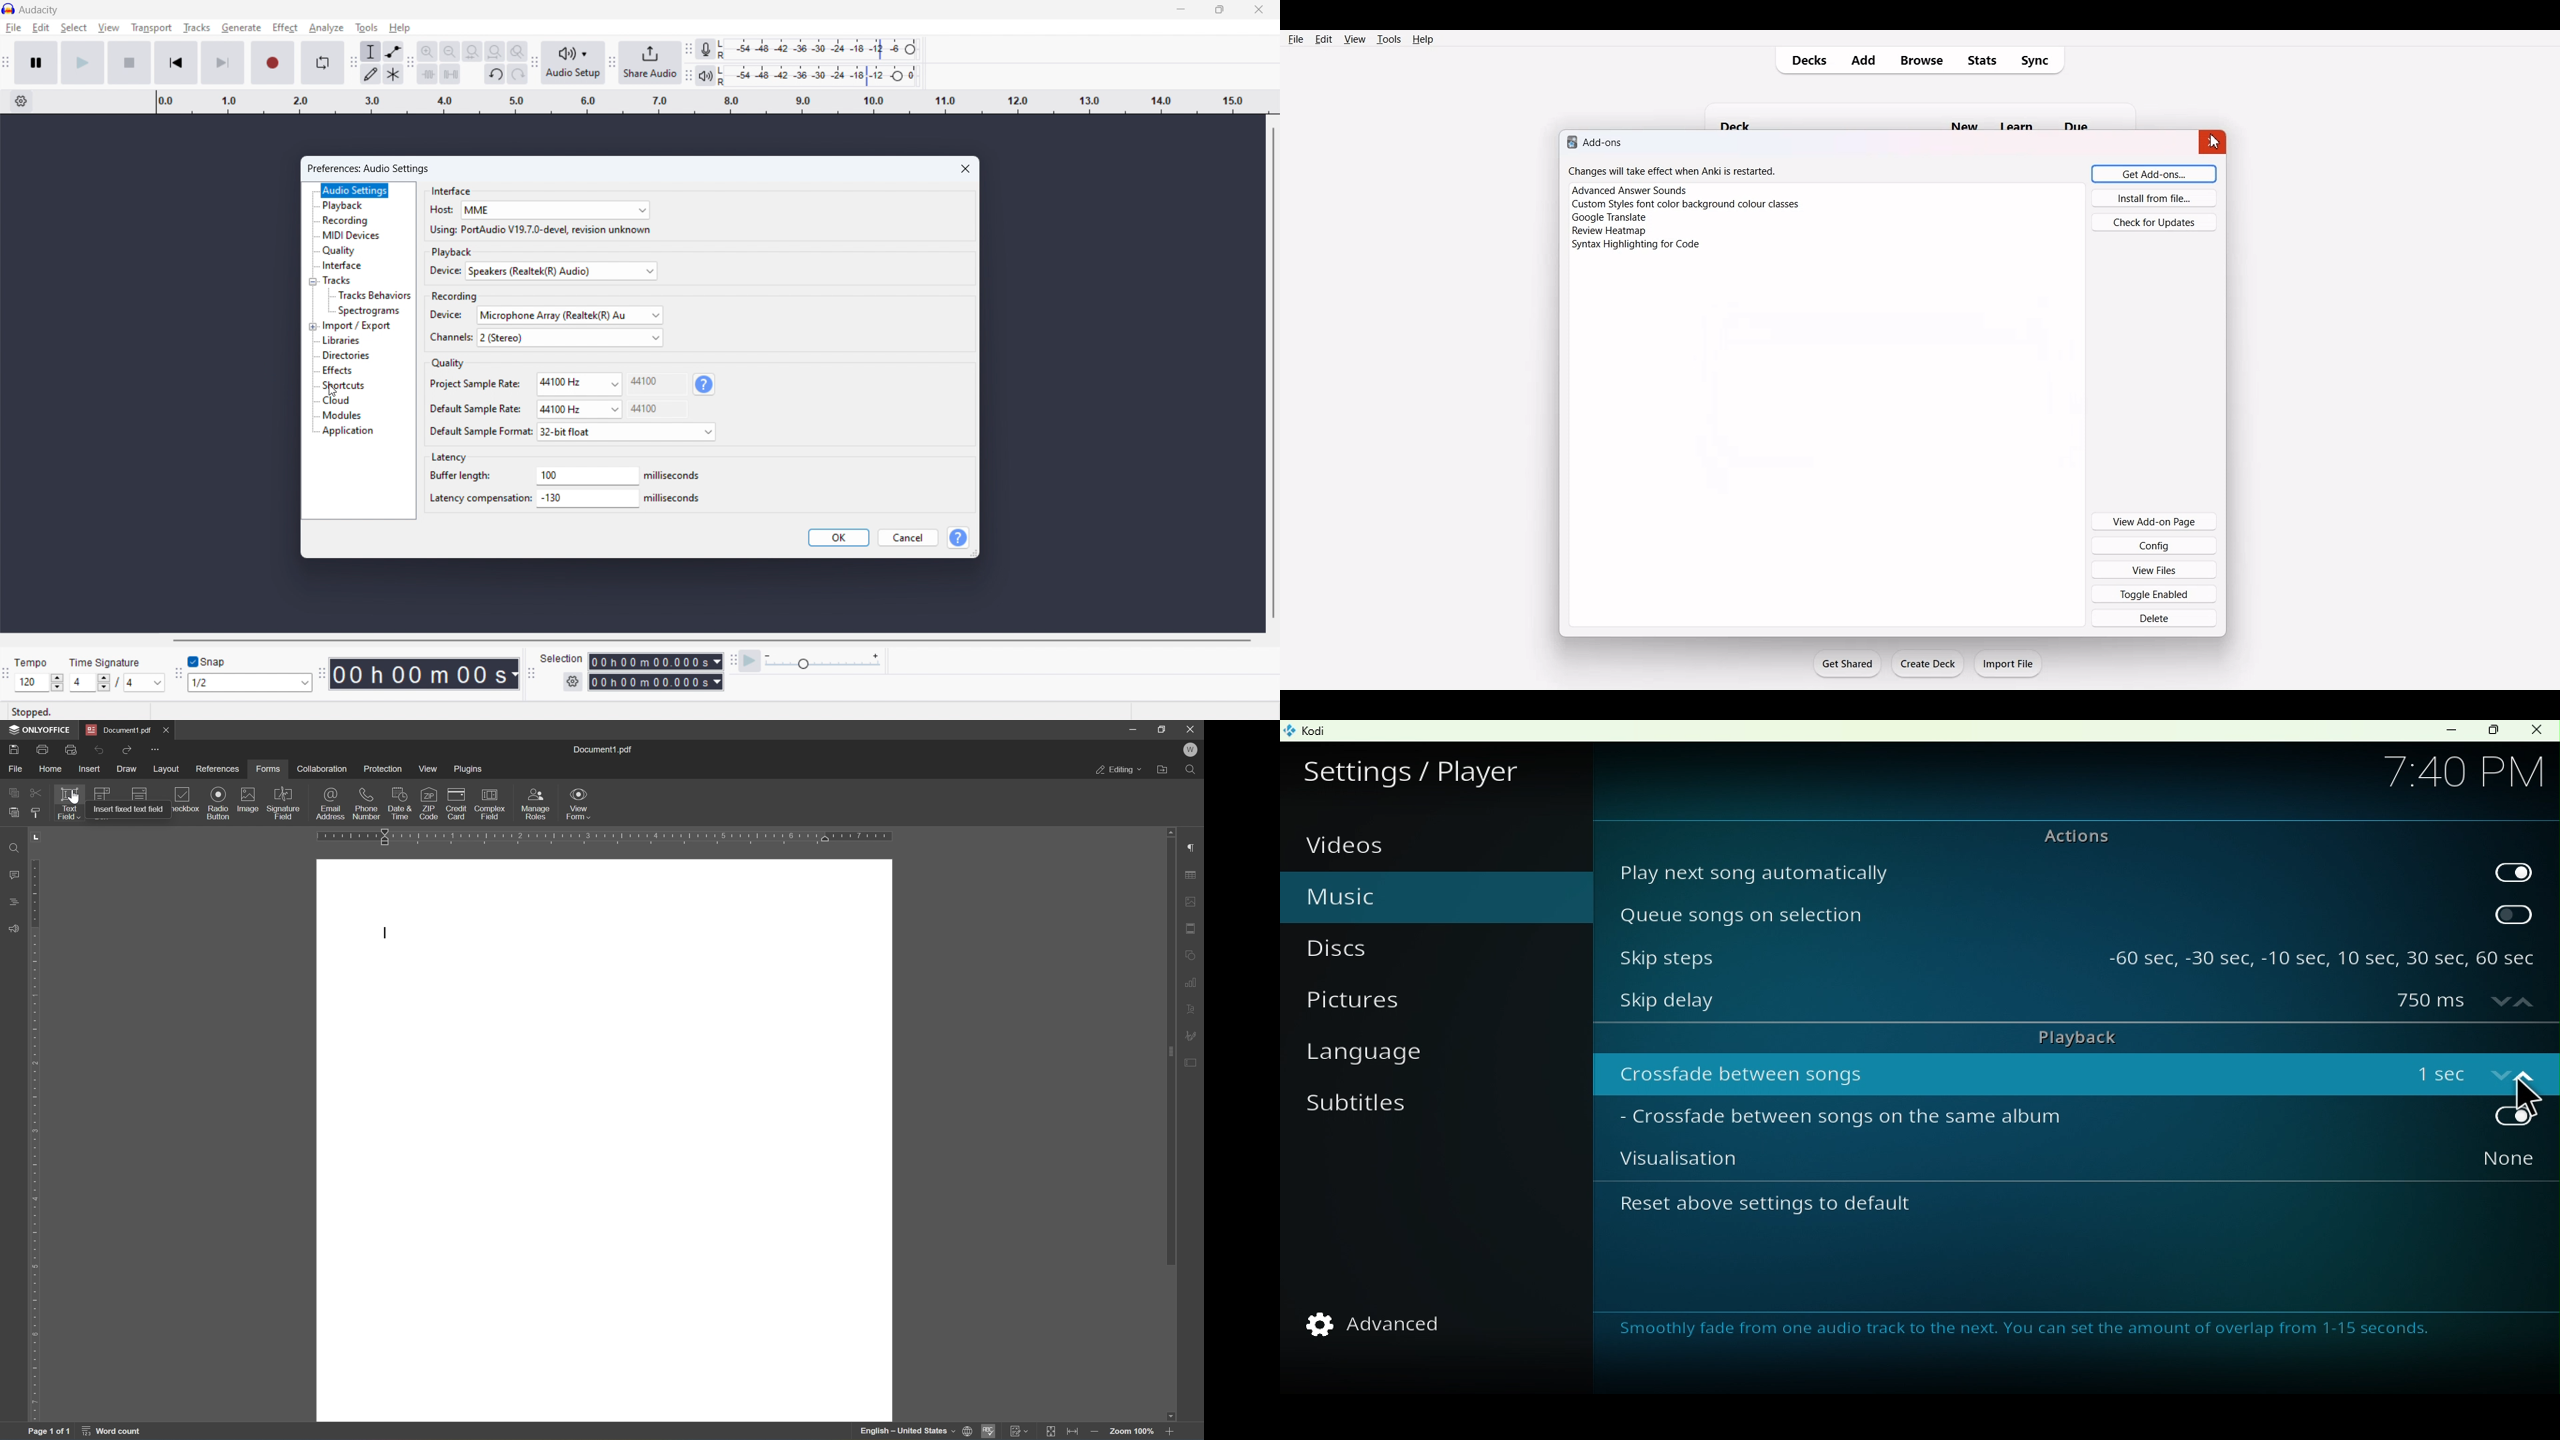  I want to click on Subtitles, so click(1363, 1115).